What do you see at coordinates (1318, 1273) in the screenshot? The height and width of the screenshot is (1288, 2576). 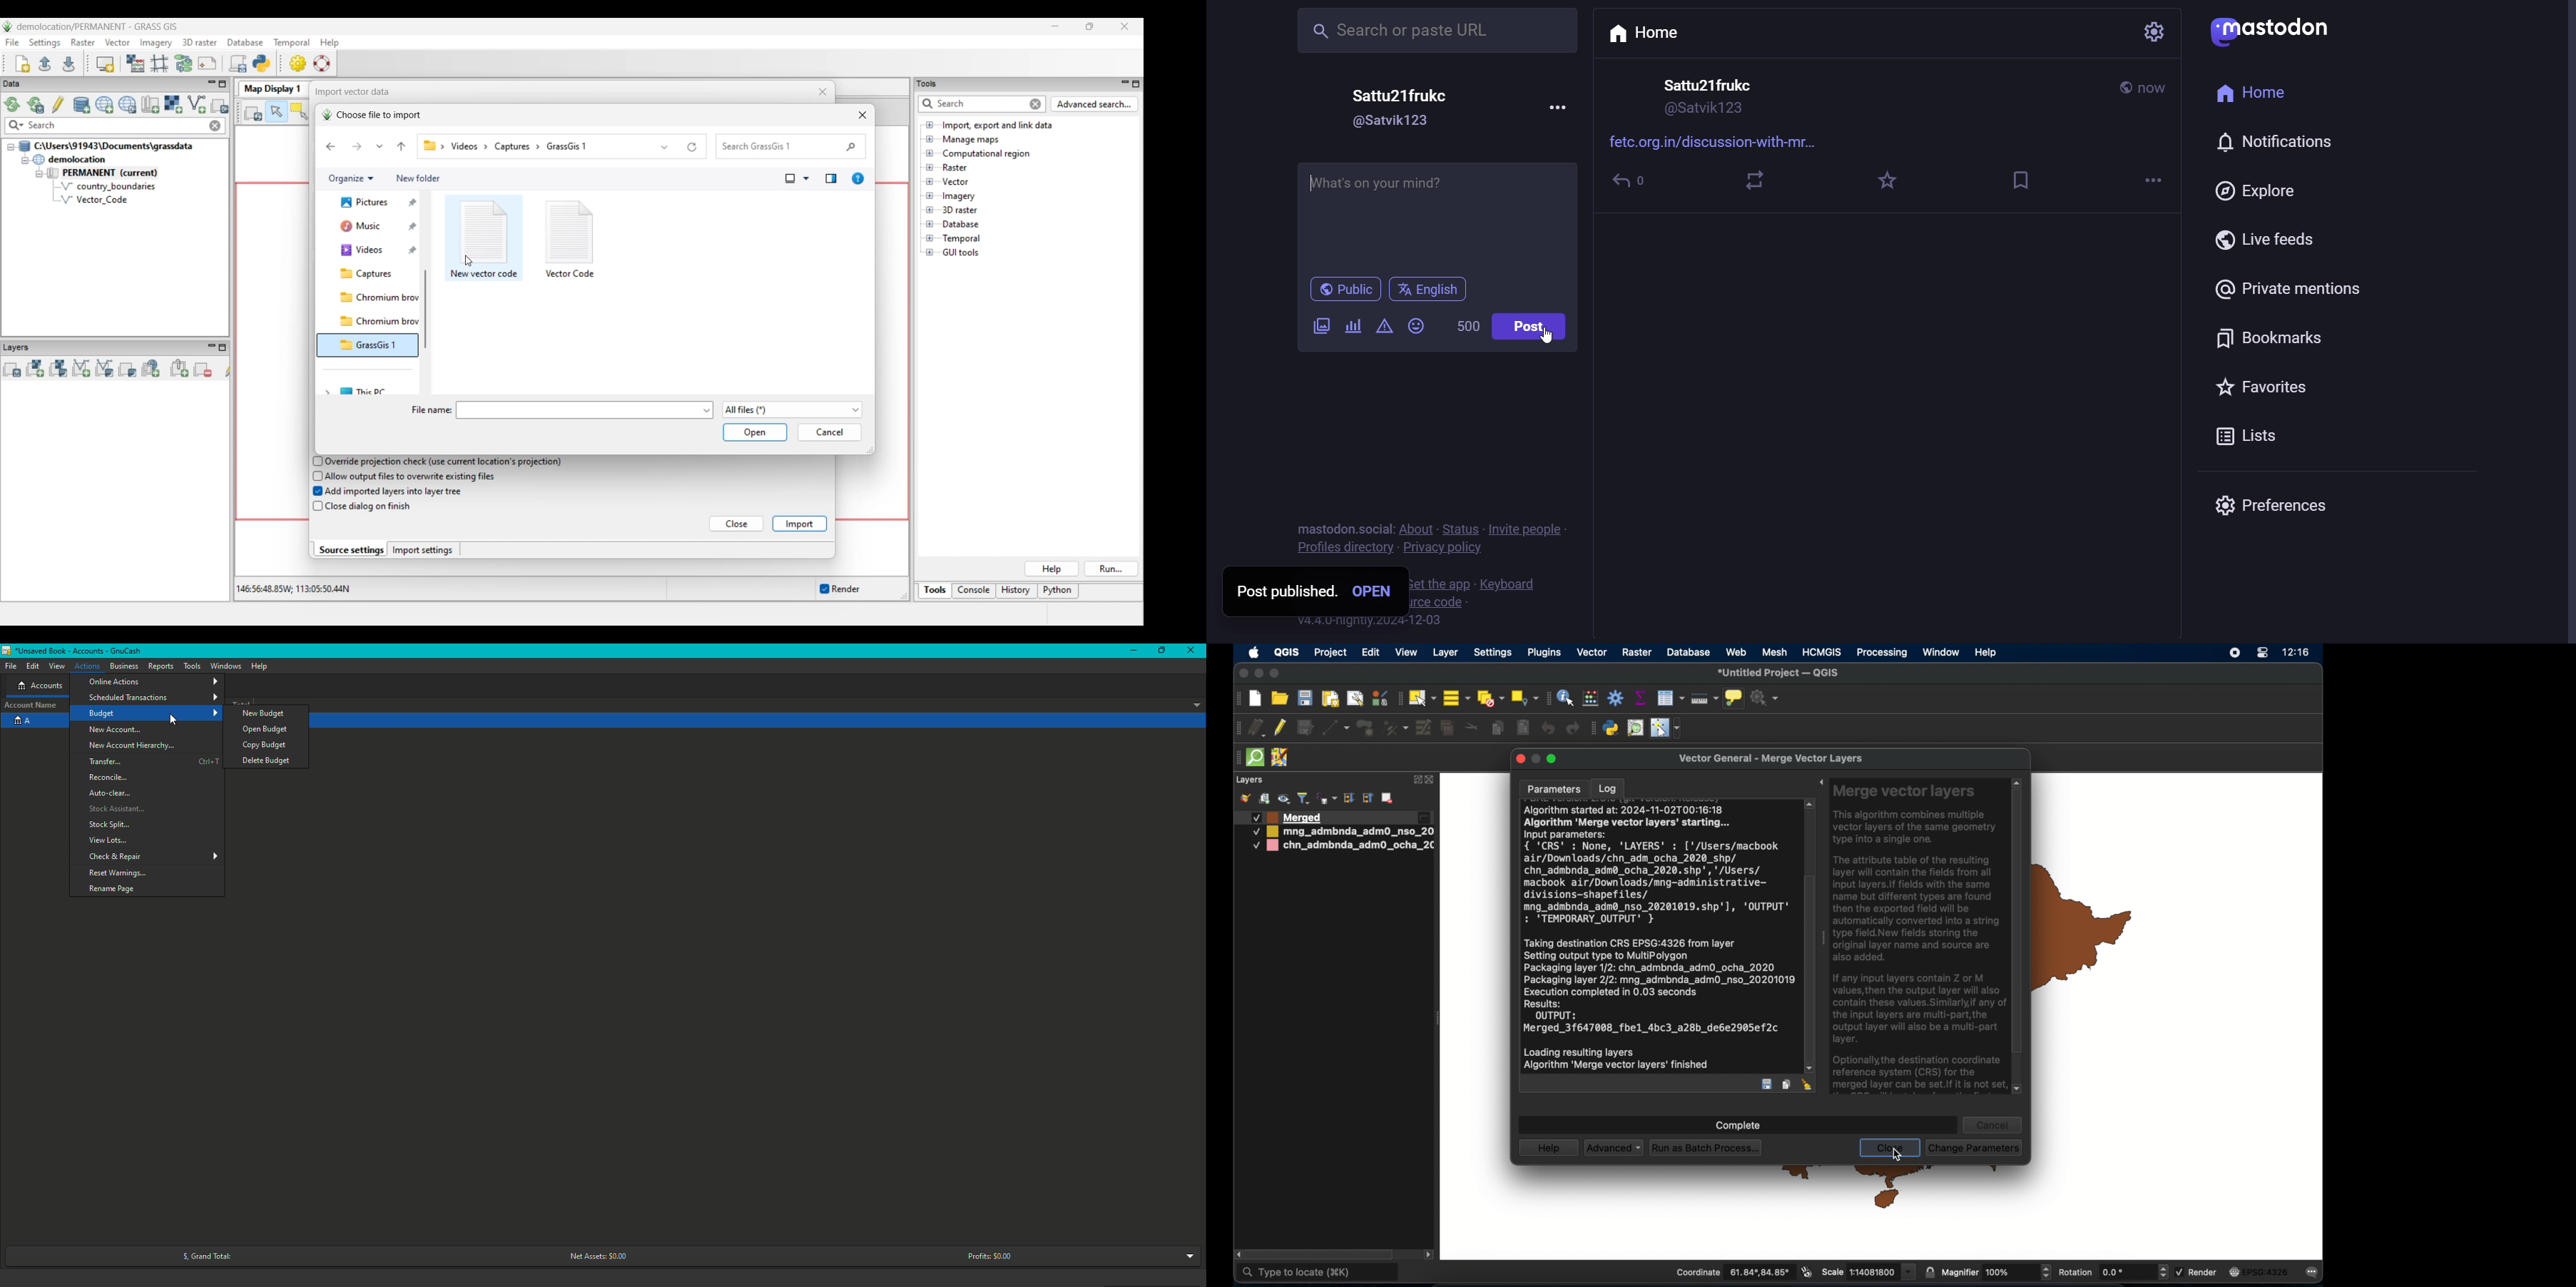 I see `type to locate` at bounding box center [1318, 1273].